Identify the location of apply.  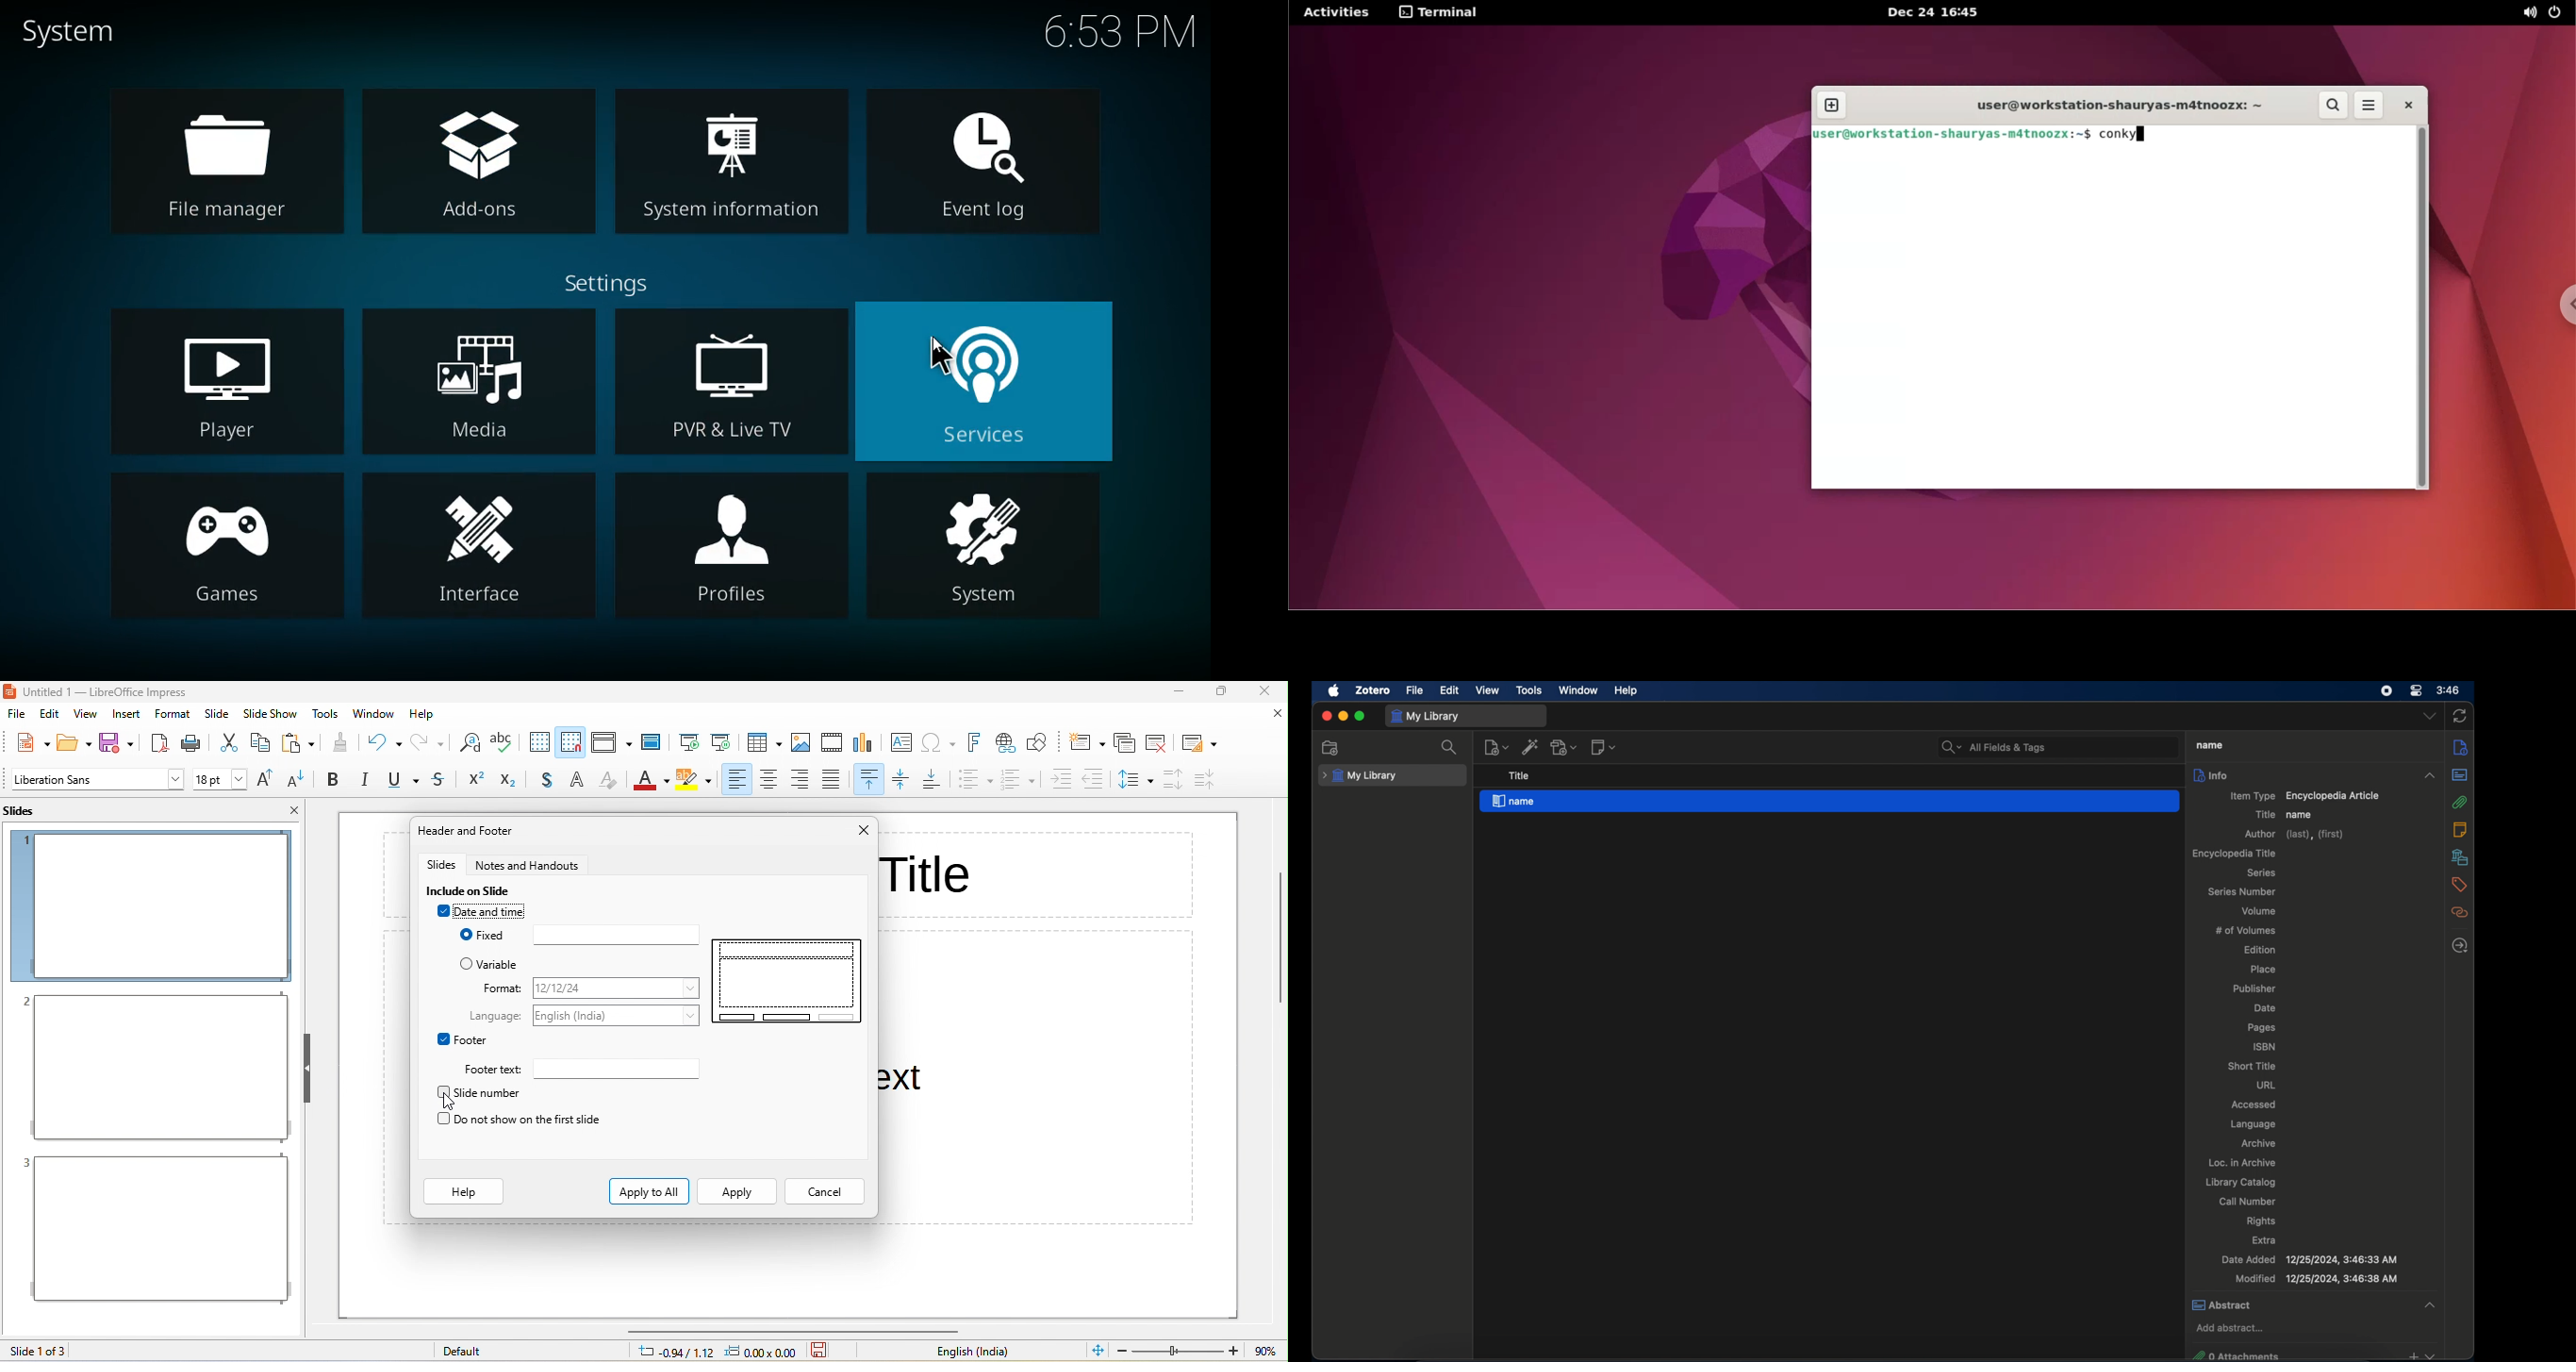
(735, 1192).